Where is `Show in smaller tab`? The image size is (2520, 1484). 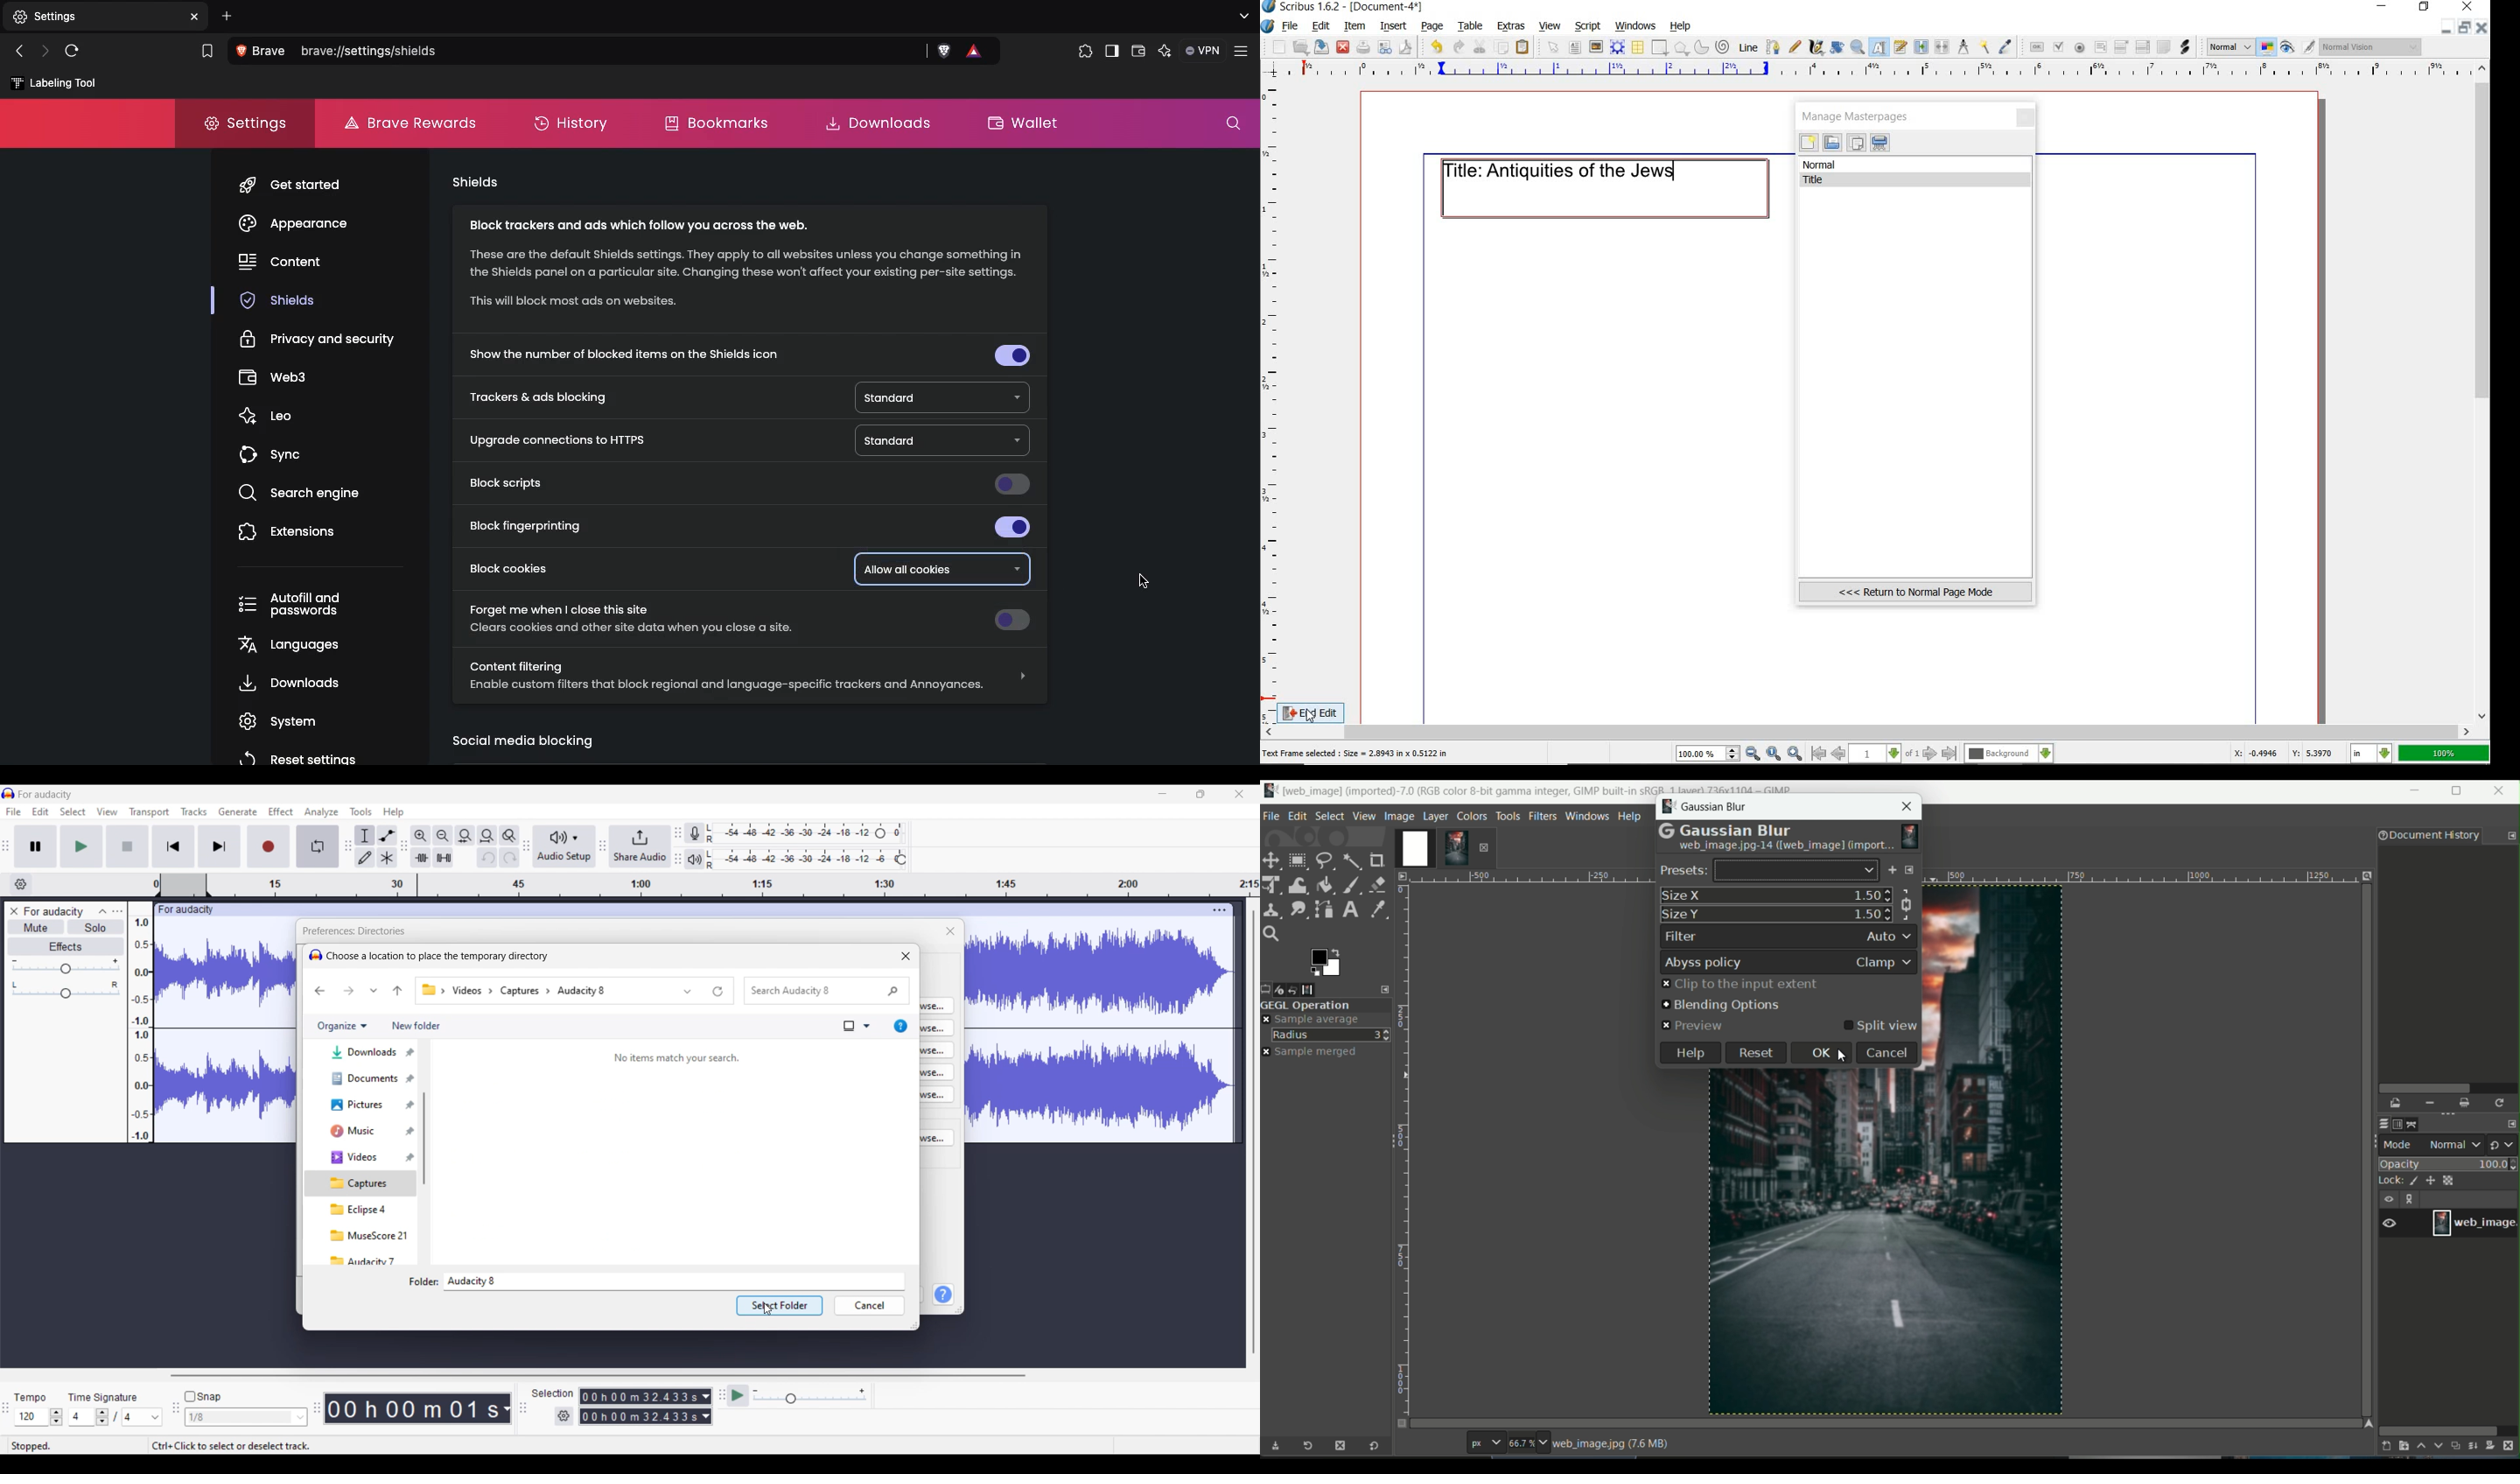
Show in smaller tab is located at coordinates (1201, 794).